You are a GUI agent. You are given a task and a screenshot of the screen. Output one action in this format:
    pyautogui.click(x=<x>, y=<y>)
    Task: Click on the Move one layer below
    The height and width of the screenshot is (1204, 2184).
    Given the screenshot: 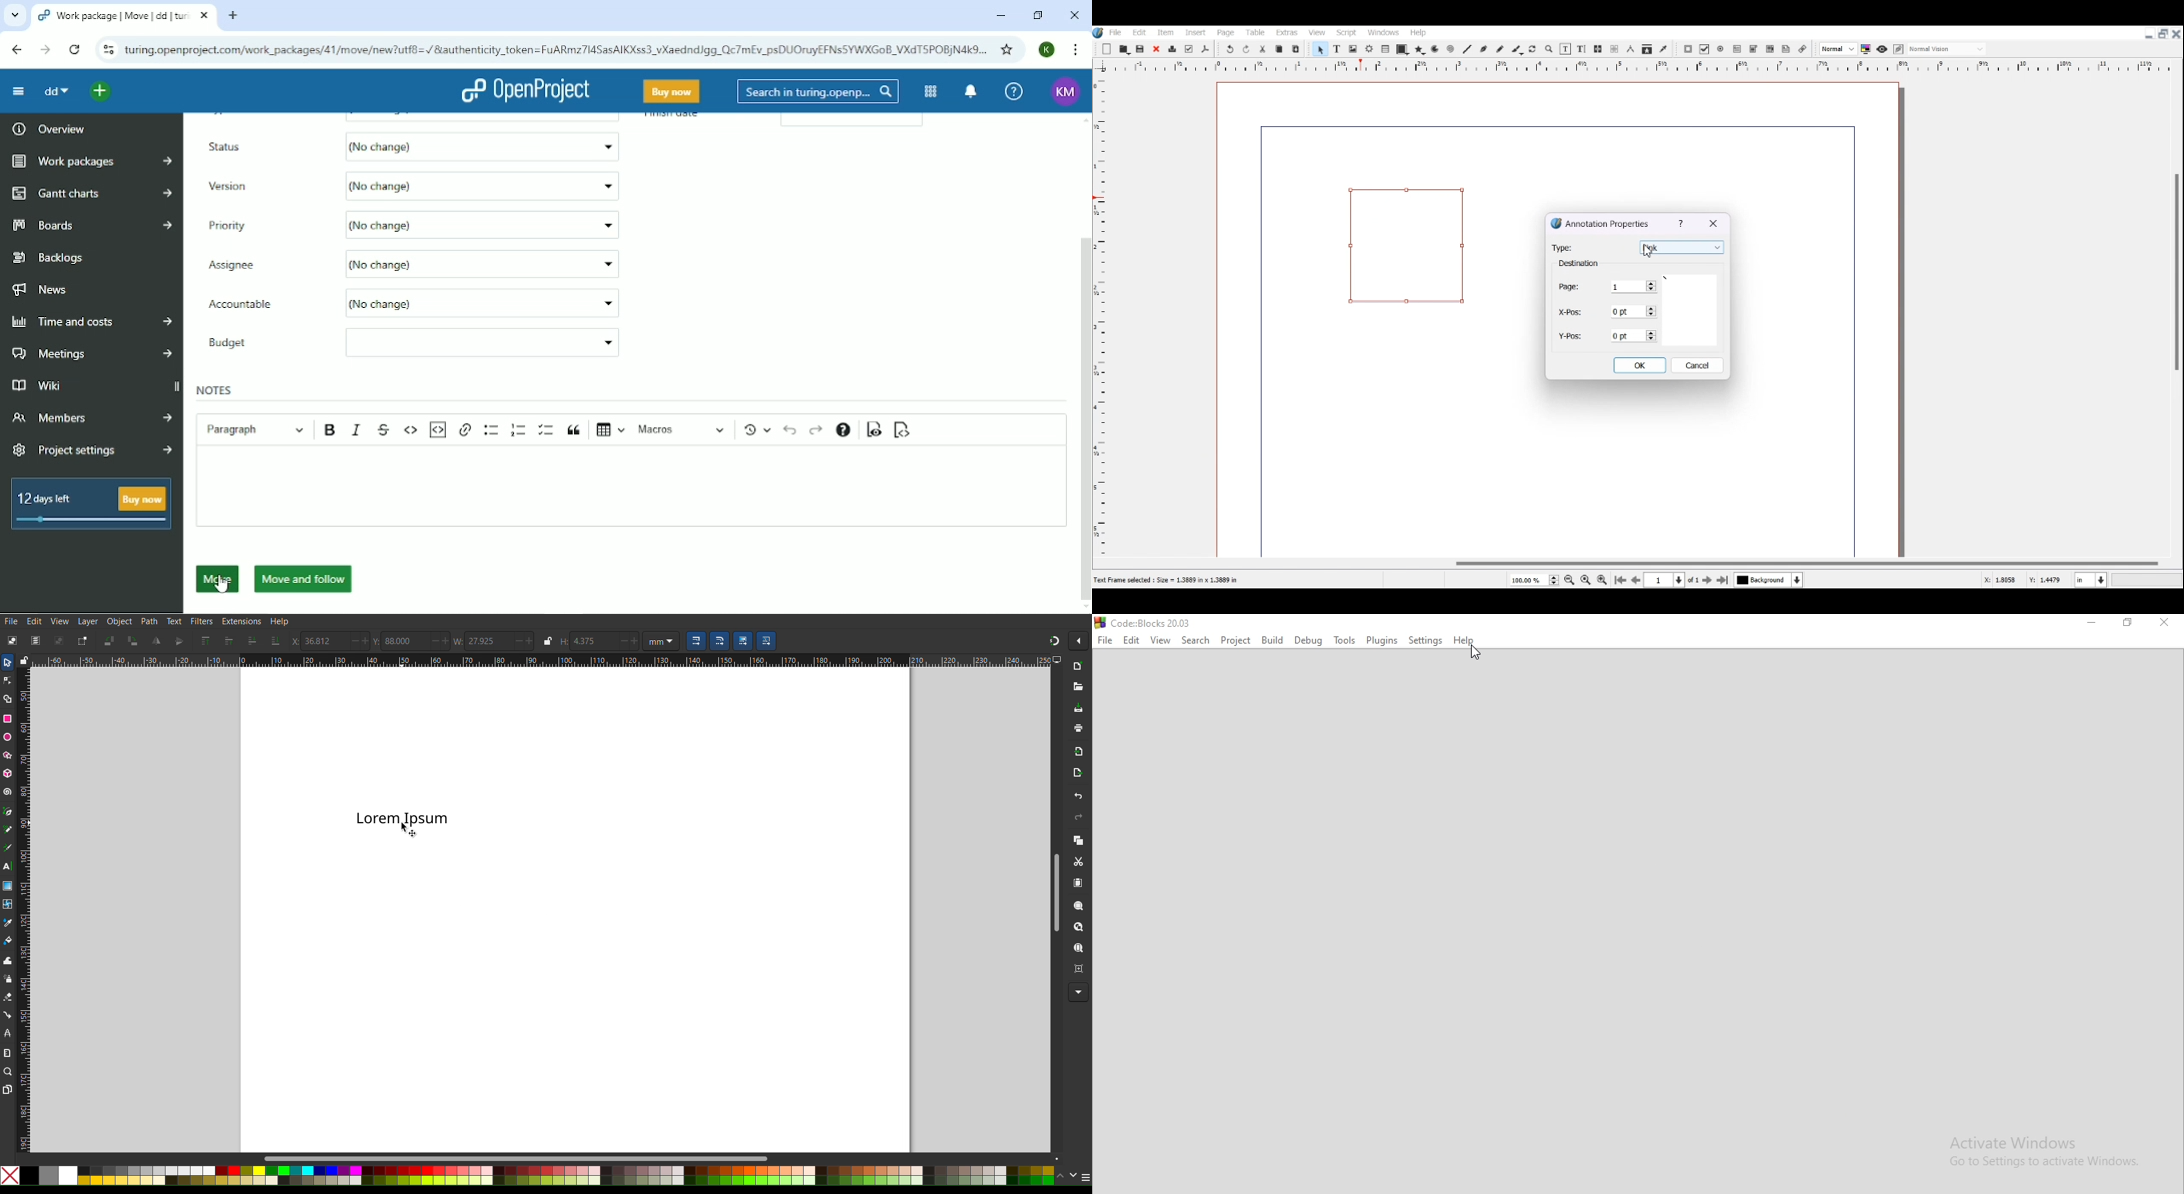 What is the action you would take?
    pyautogui.click(x=251, y=641)
    